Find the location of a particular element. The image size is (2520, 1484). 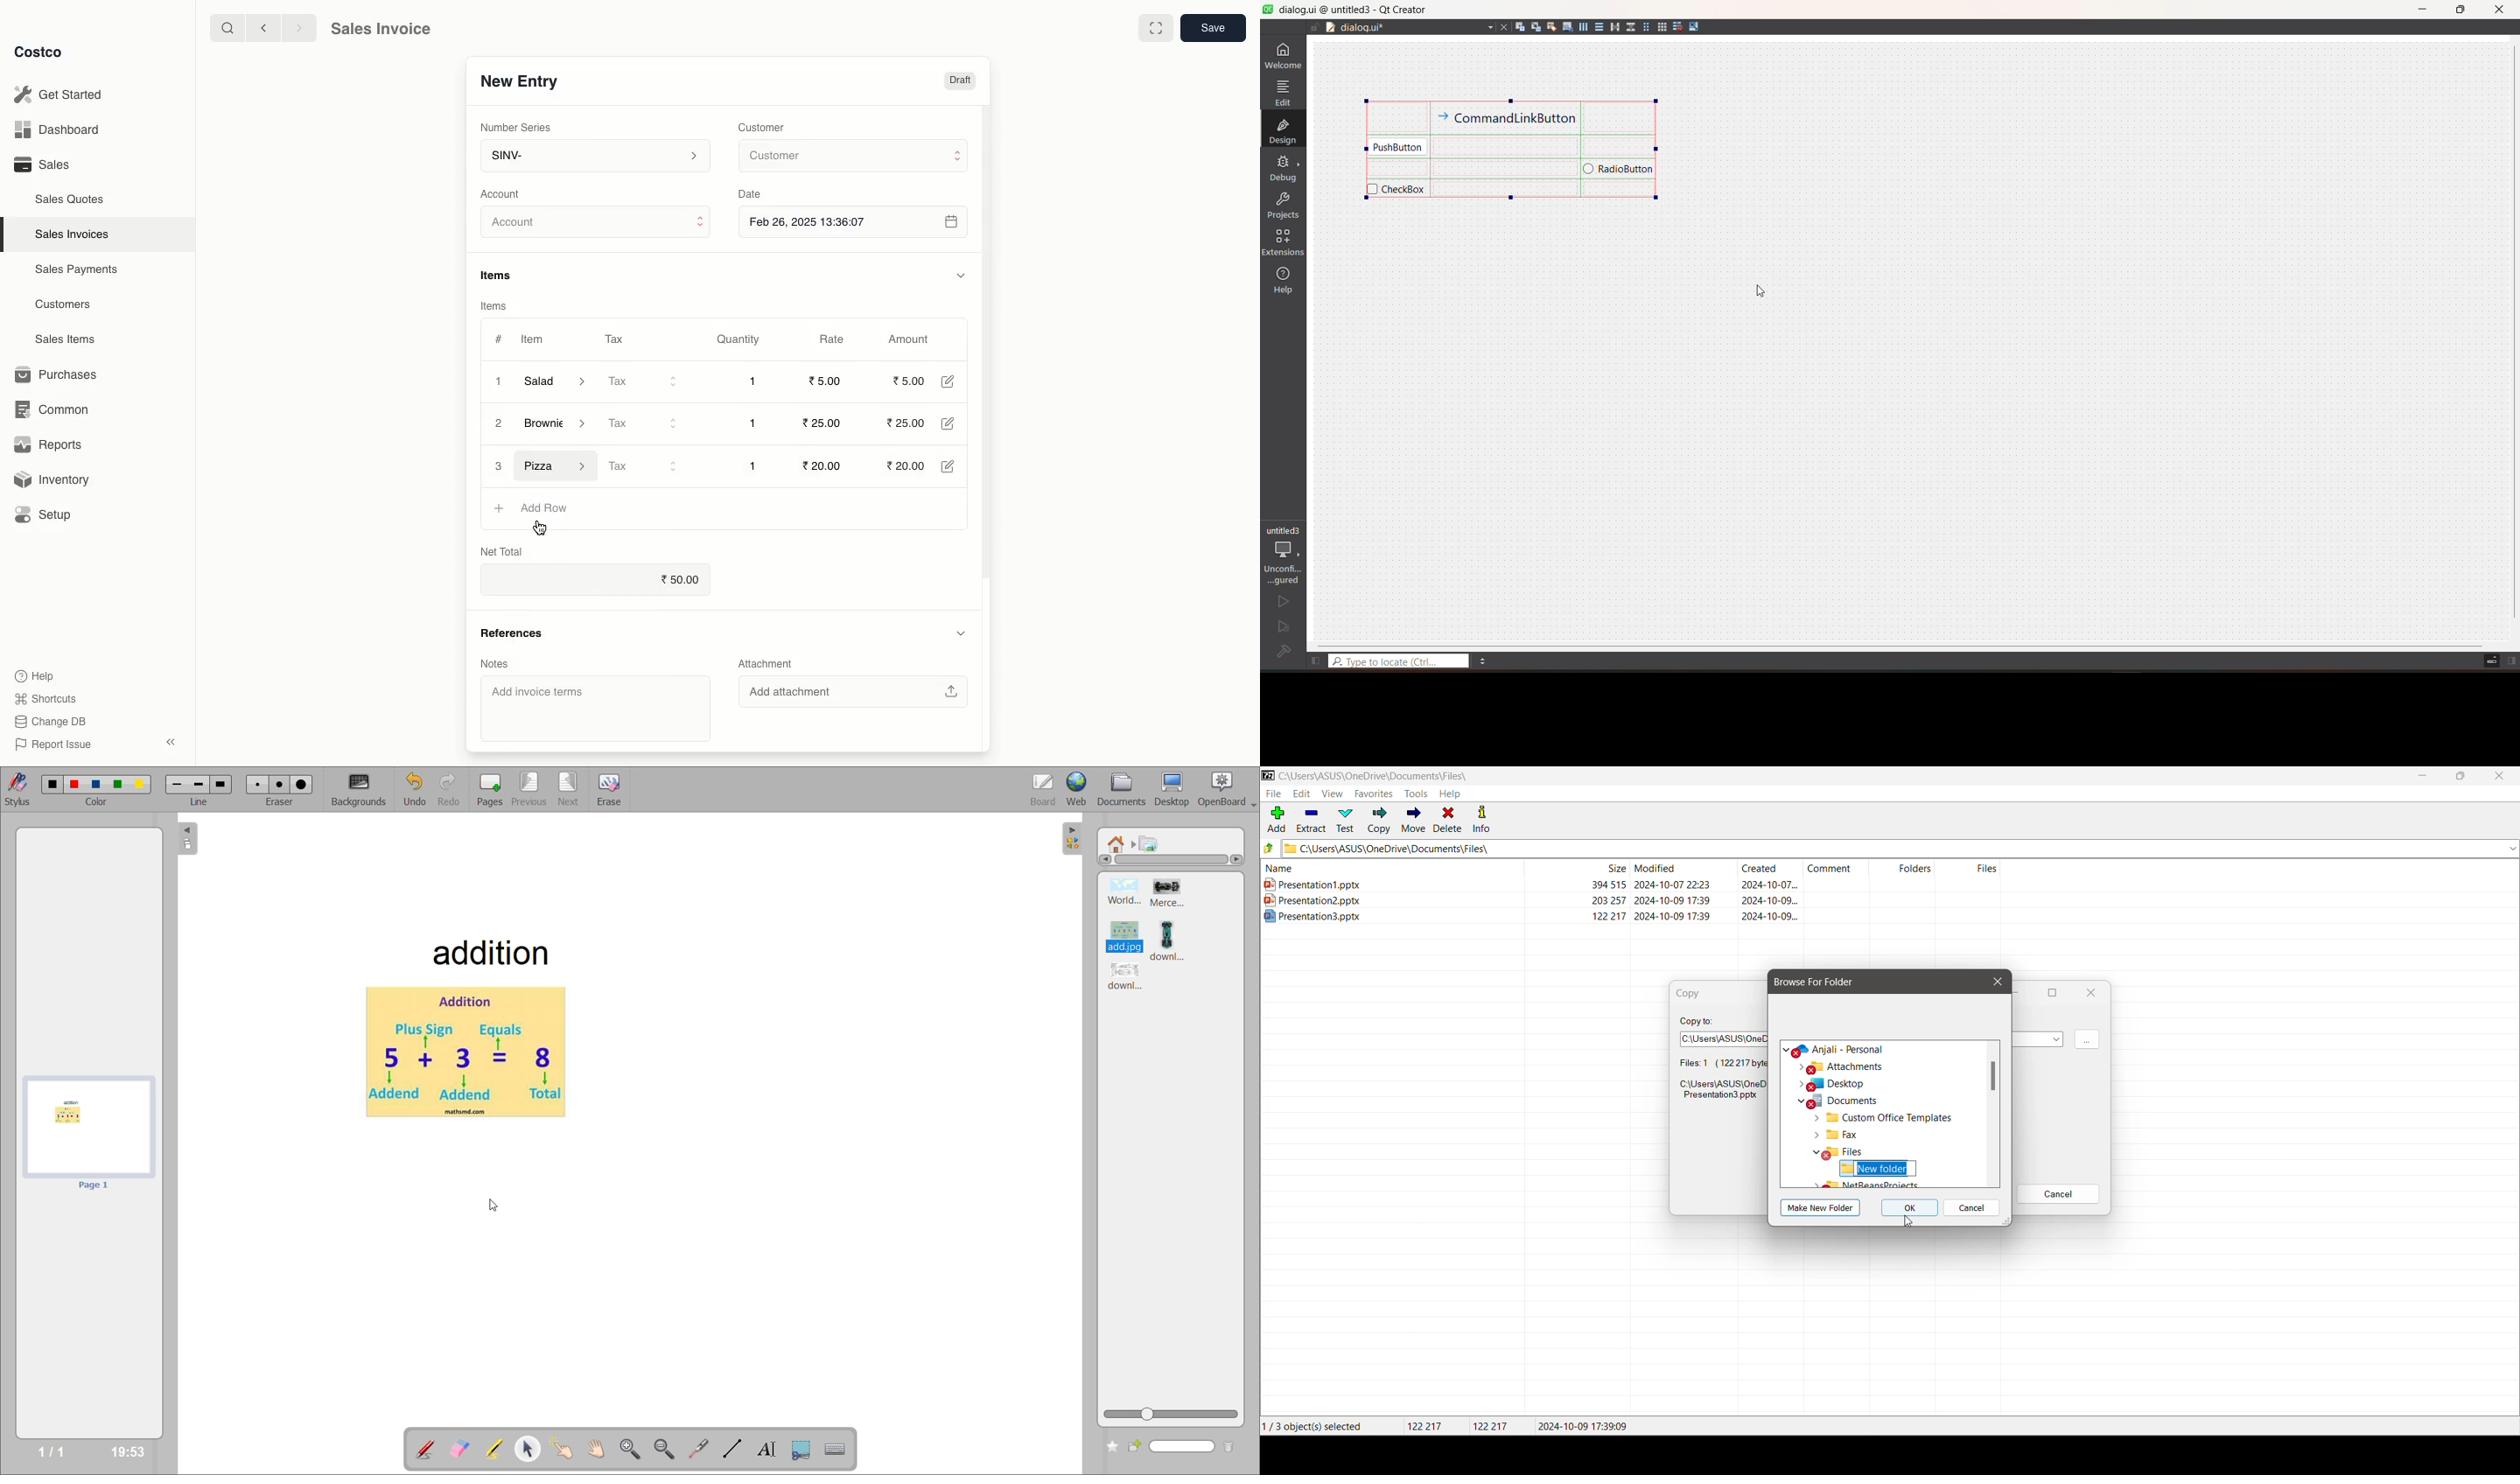

Items is located at coordinates (502, 275).